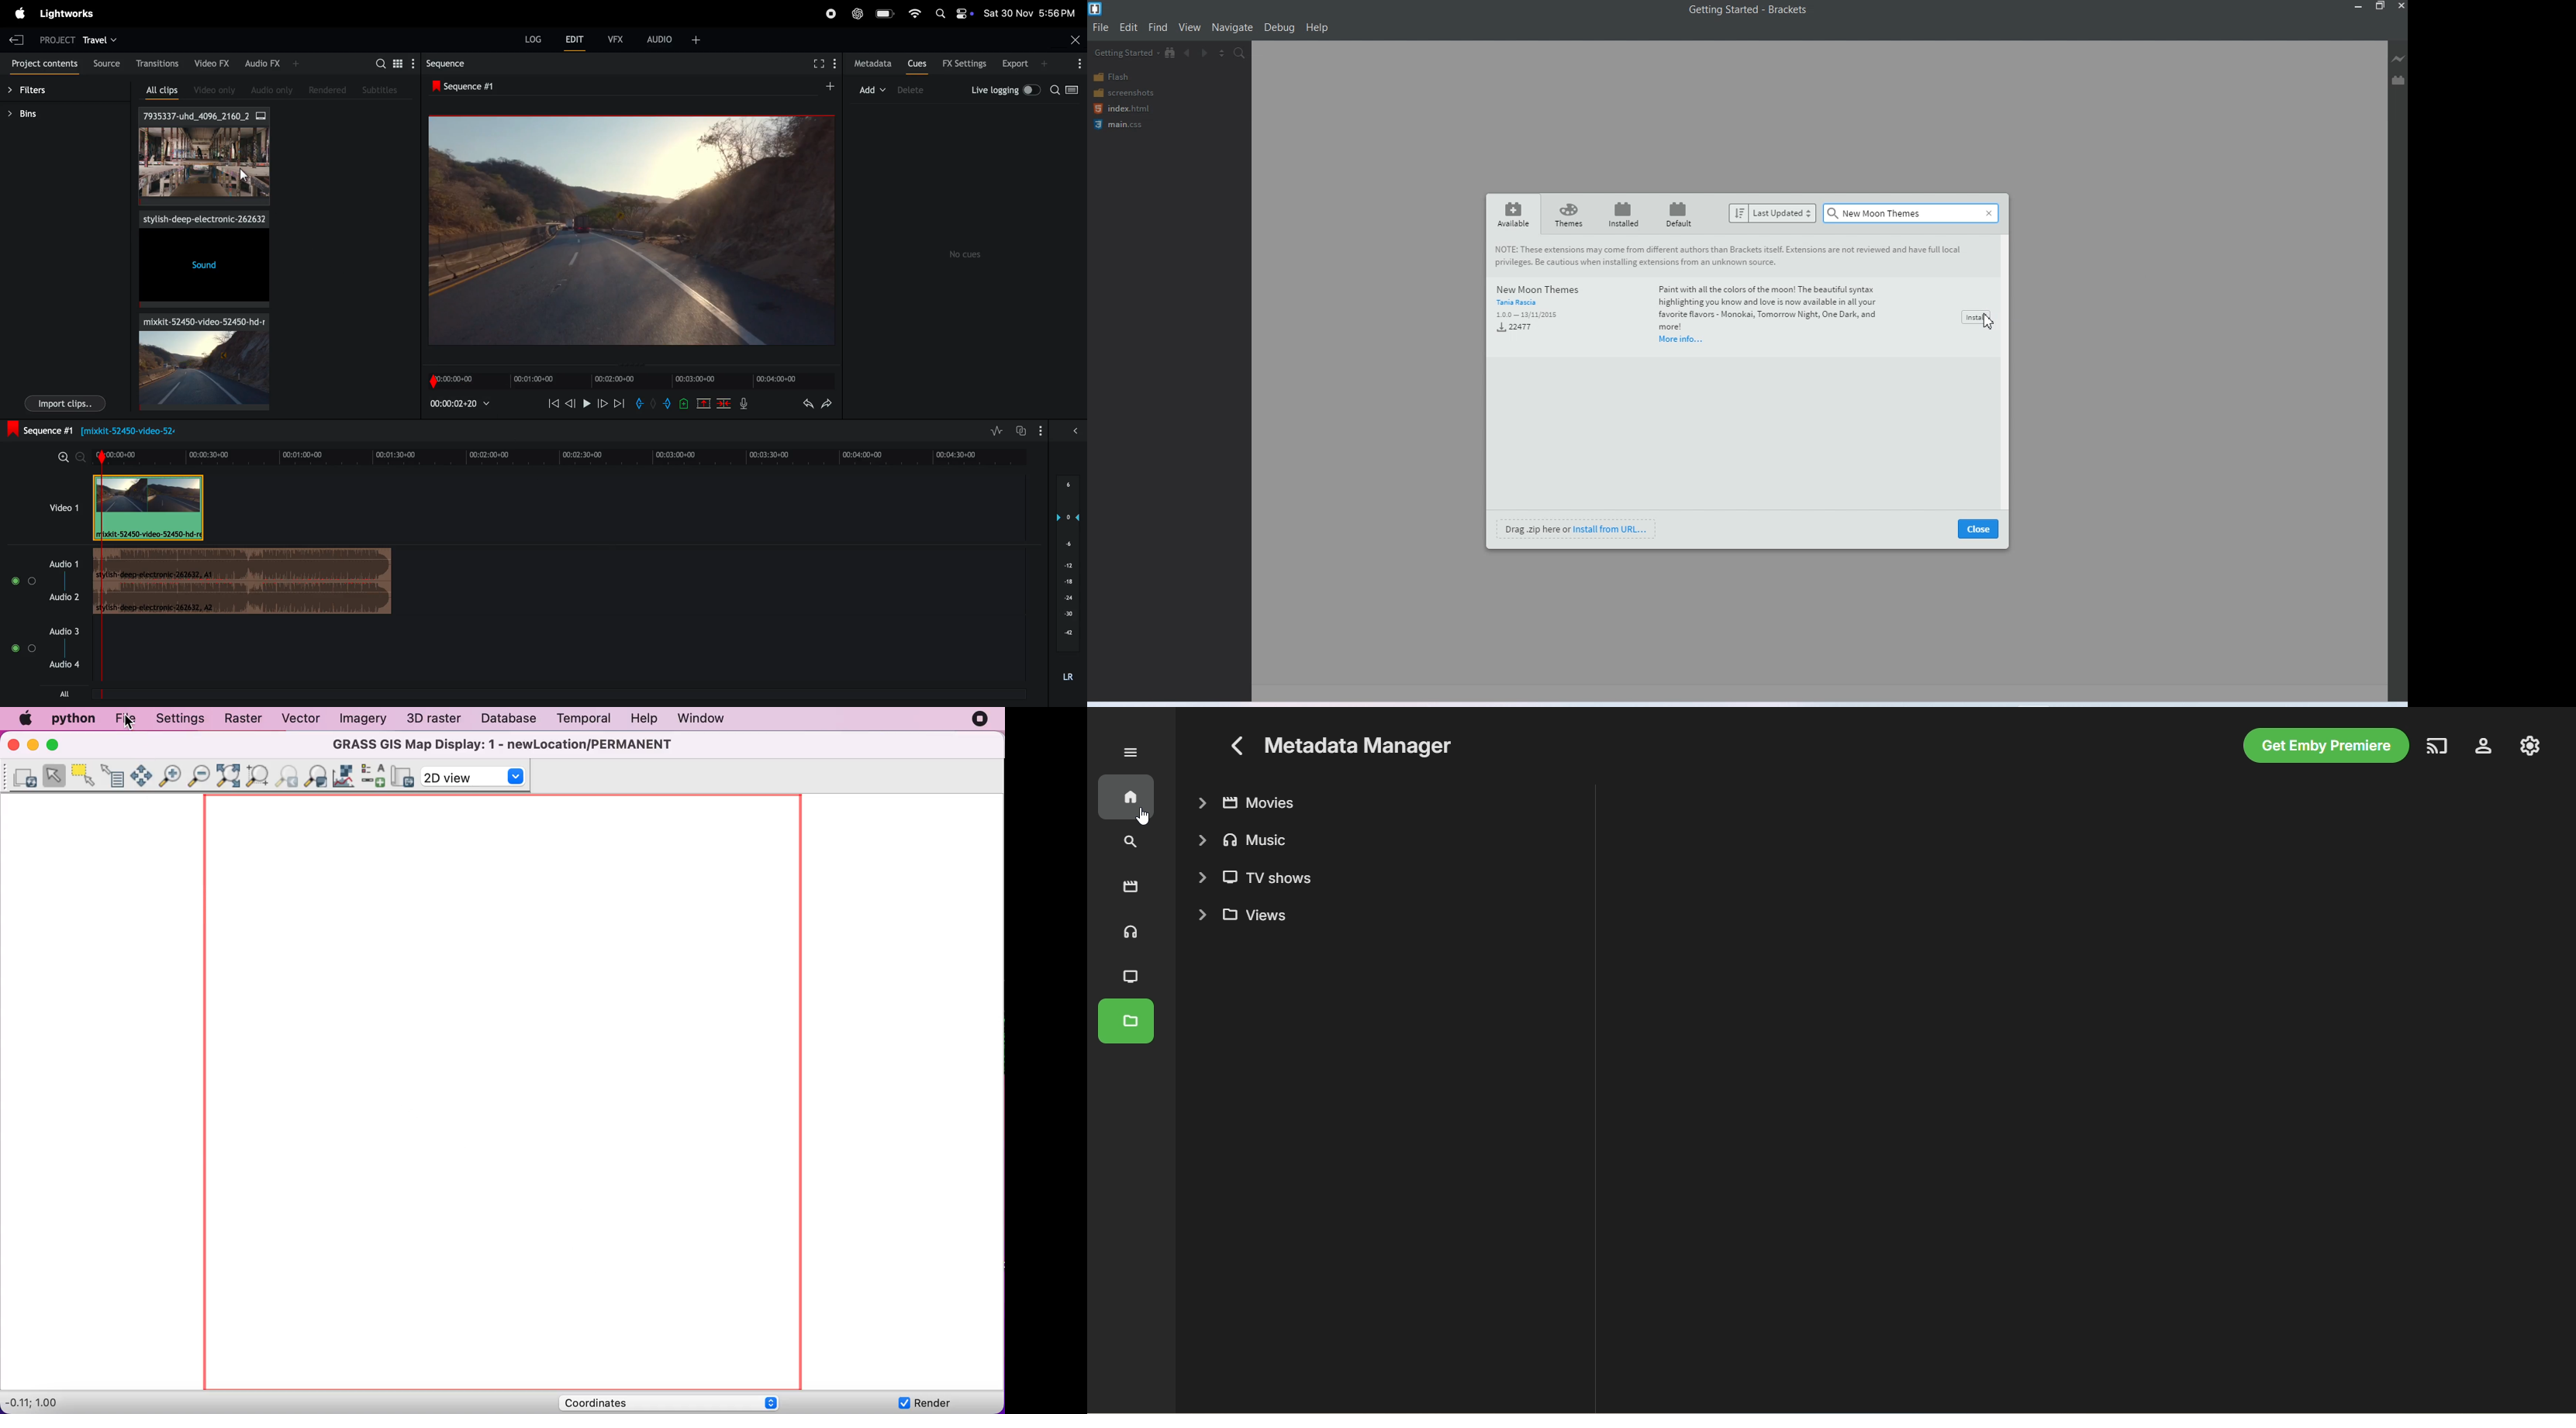 This screenshot has height=1428, width=2576. Describe the element at coordinates (571, 403) in the screenshot. I see `previous frame` at that location.